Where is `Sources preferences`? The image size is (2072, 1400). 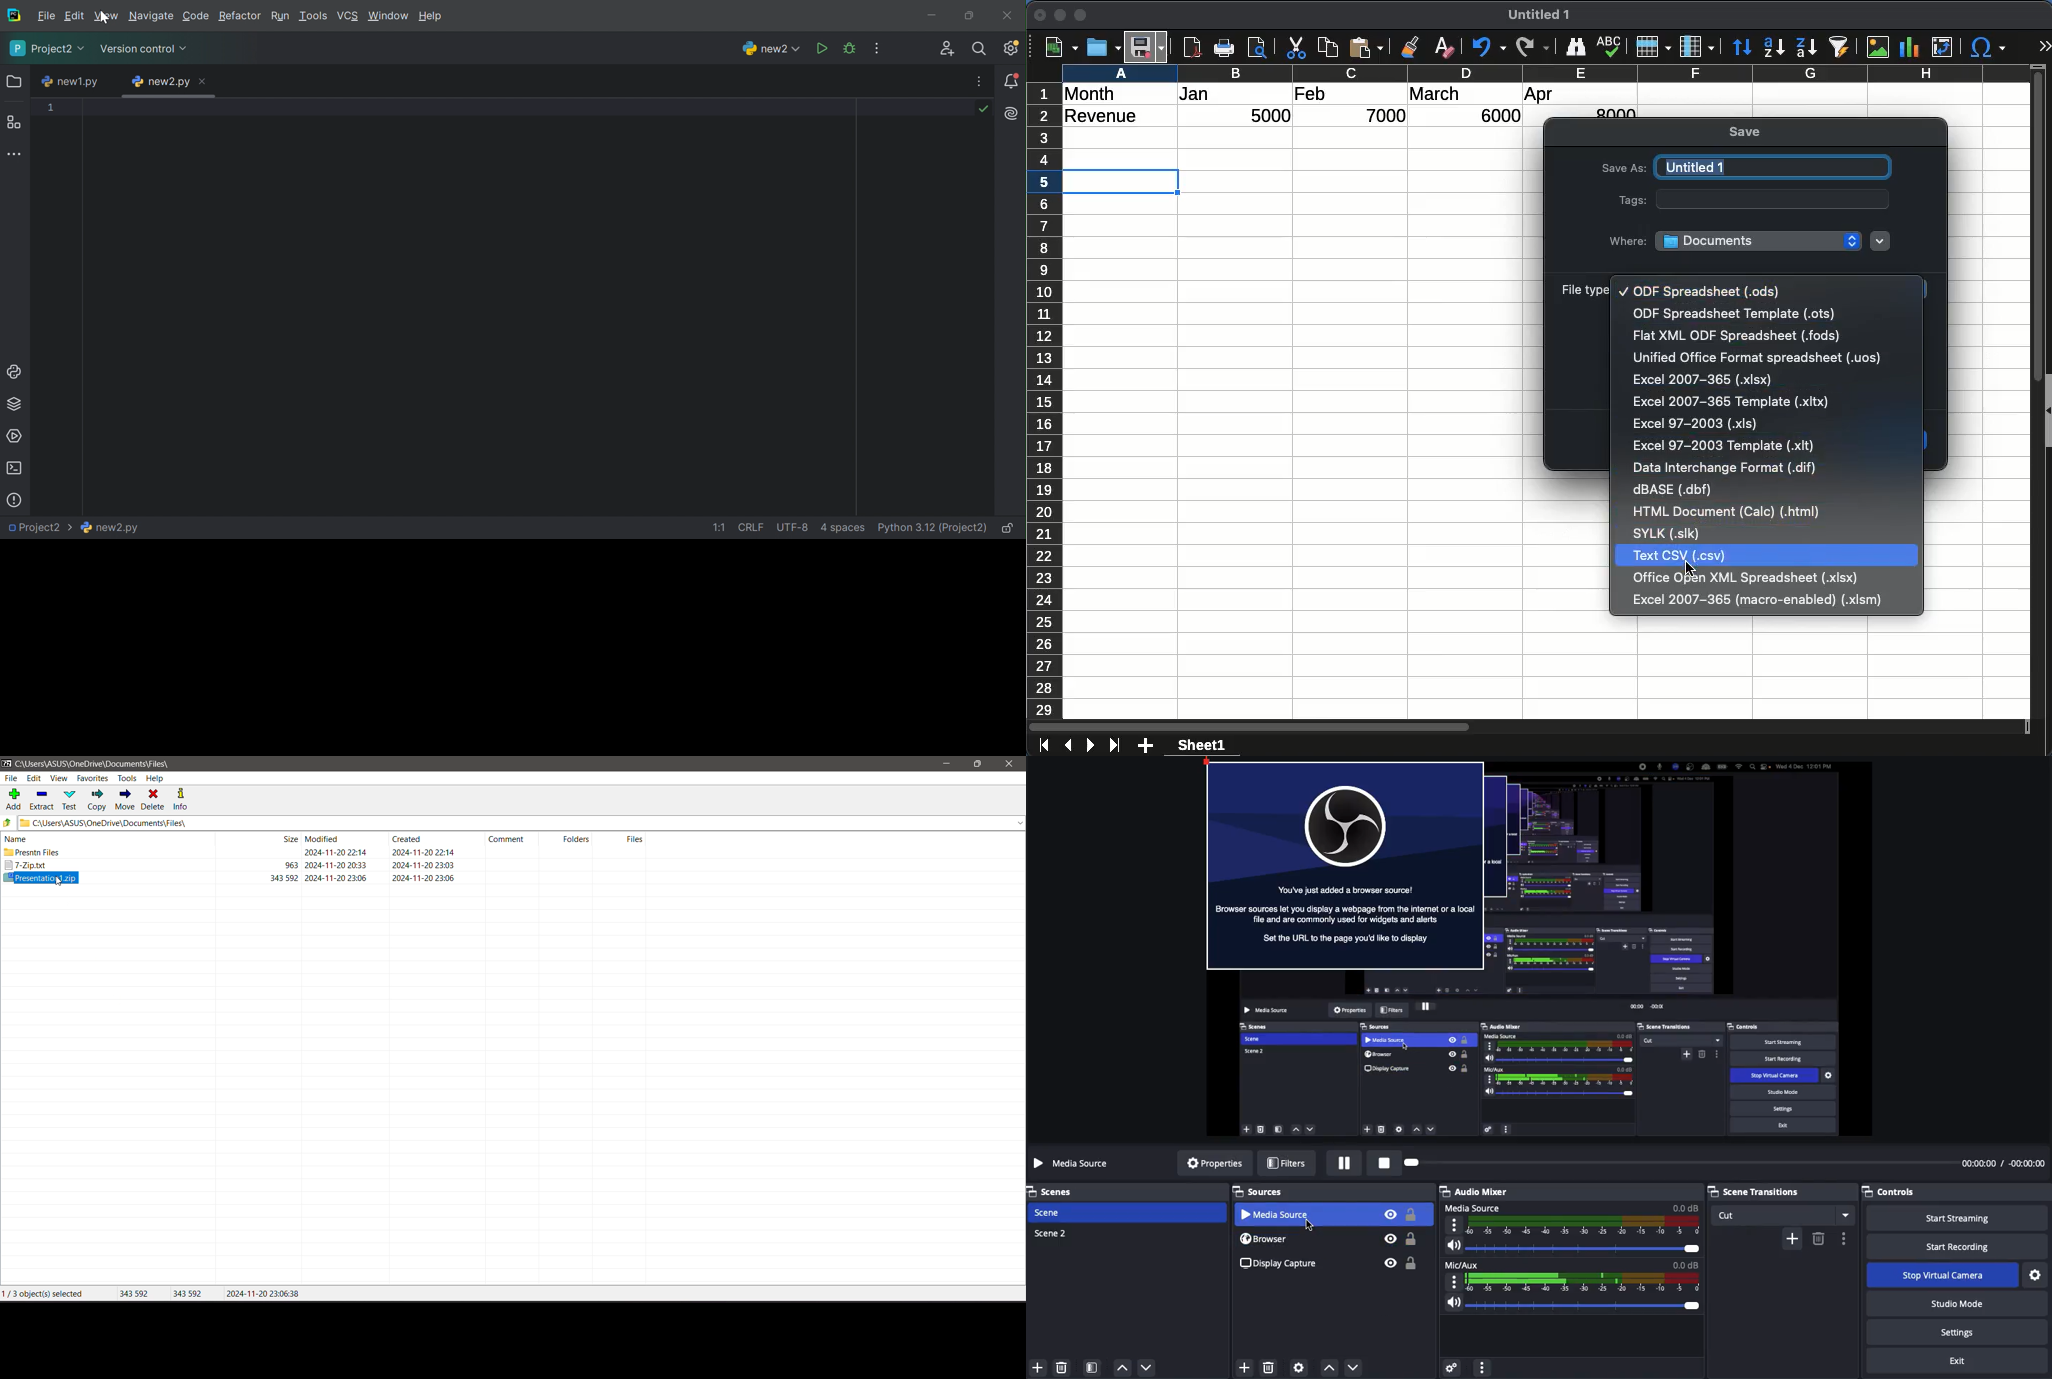
Sources preferences is located at coordinates (1299, 1367).